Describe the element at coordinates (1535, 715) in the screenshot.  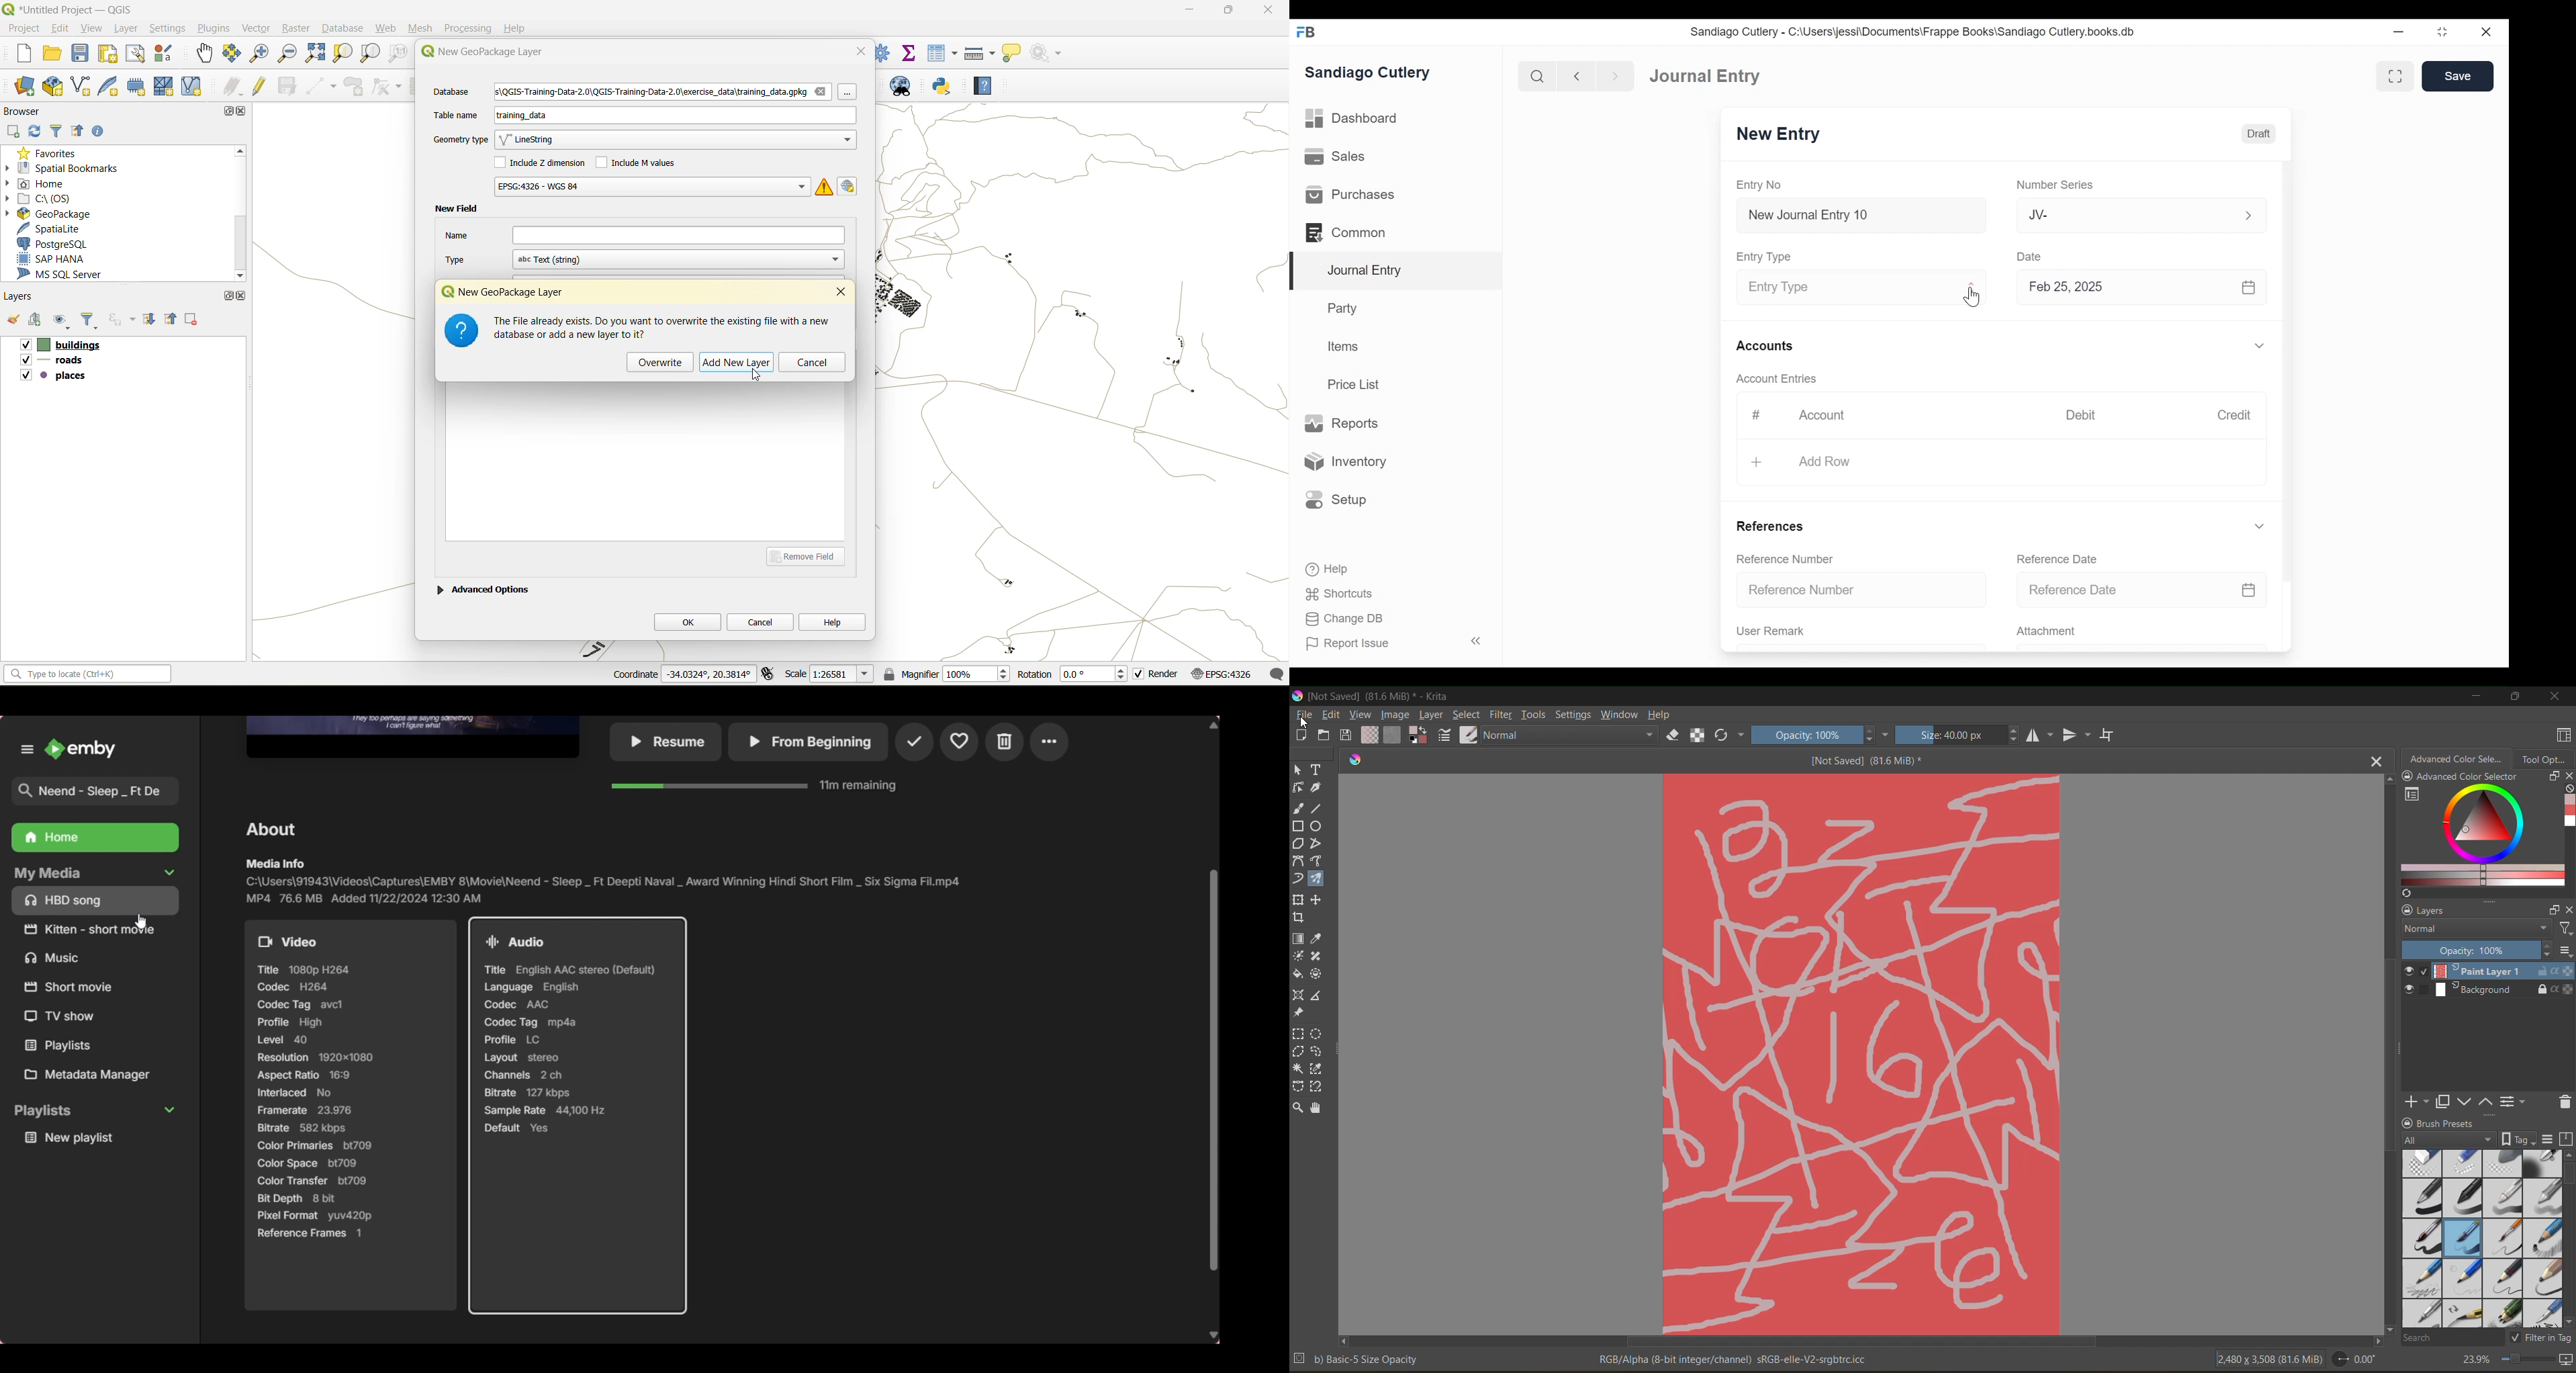
I see `tools` at that location.